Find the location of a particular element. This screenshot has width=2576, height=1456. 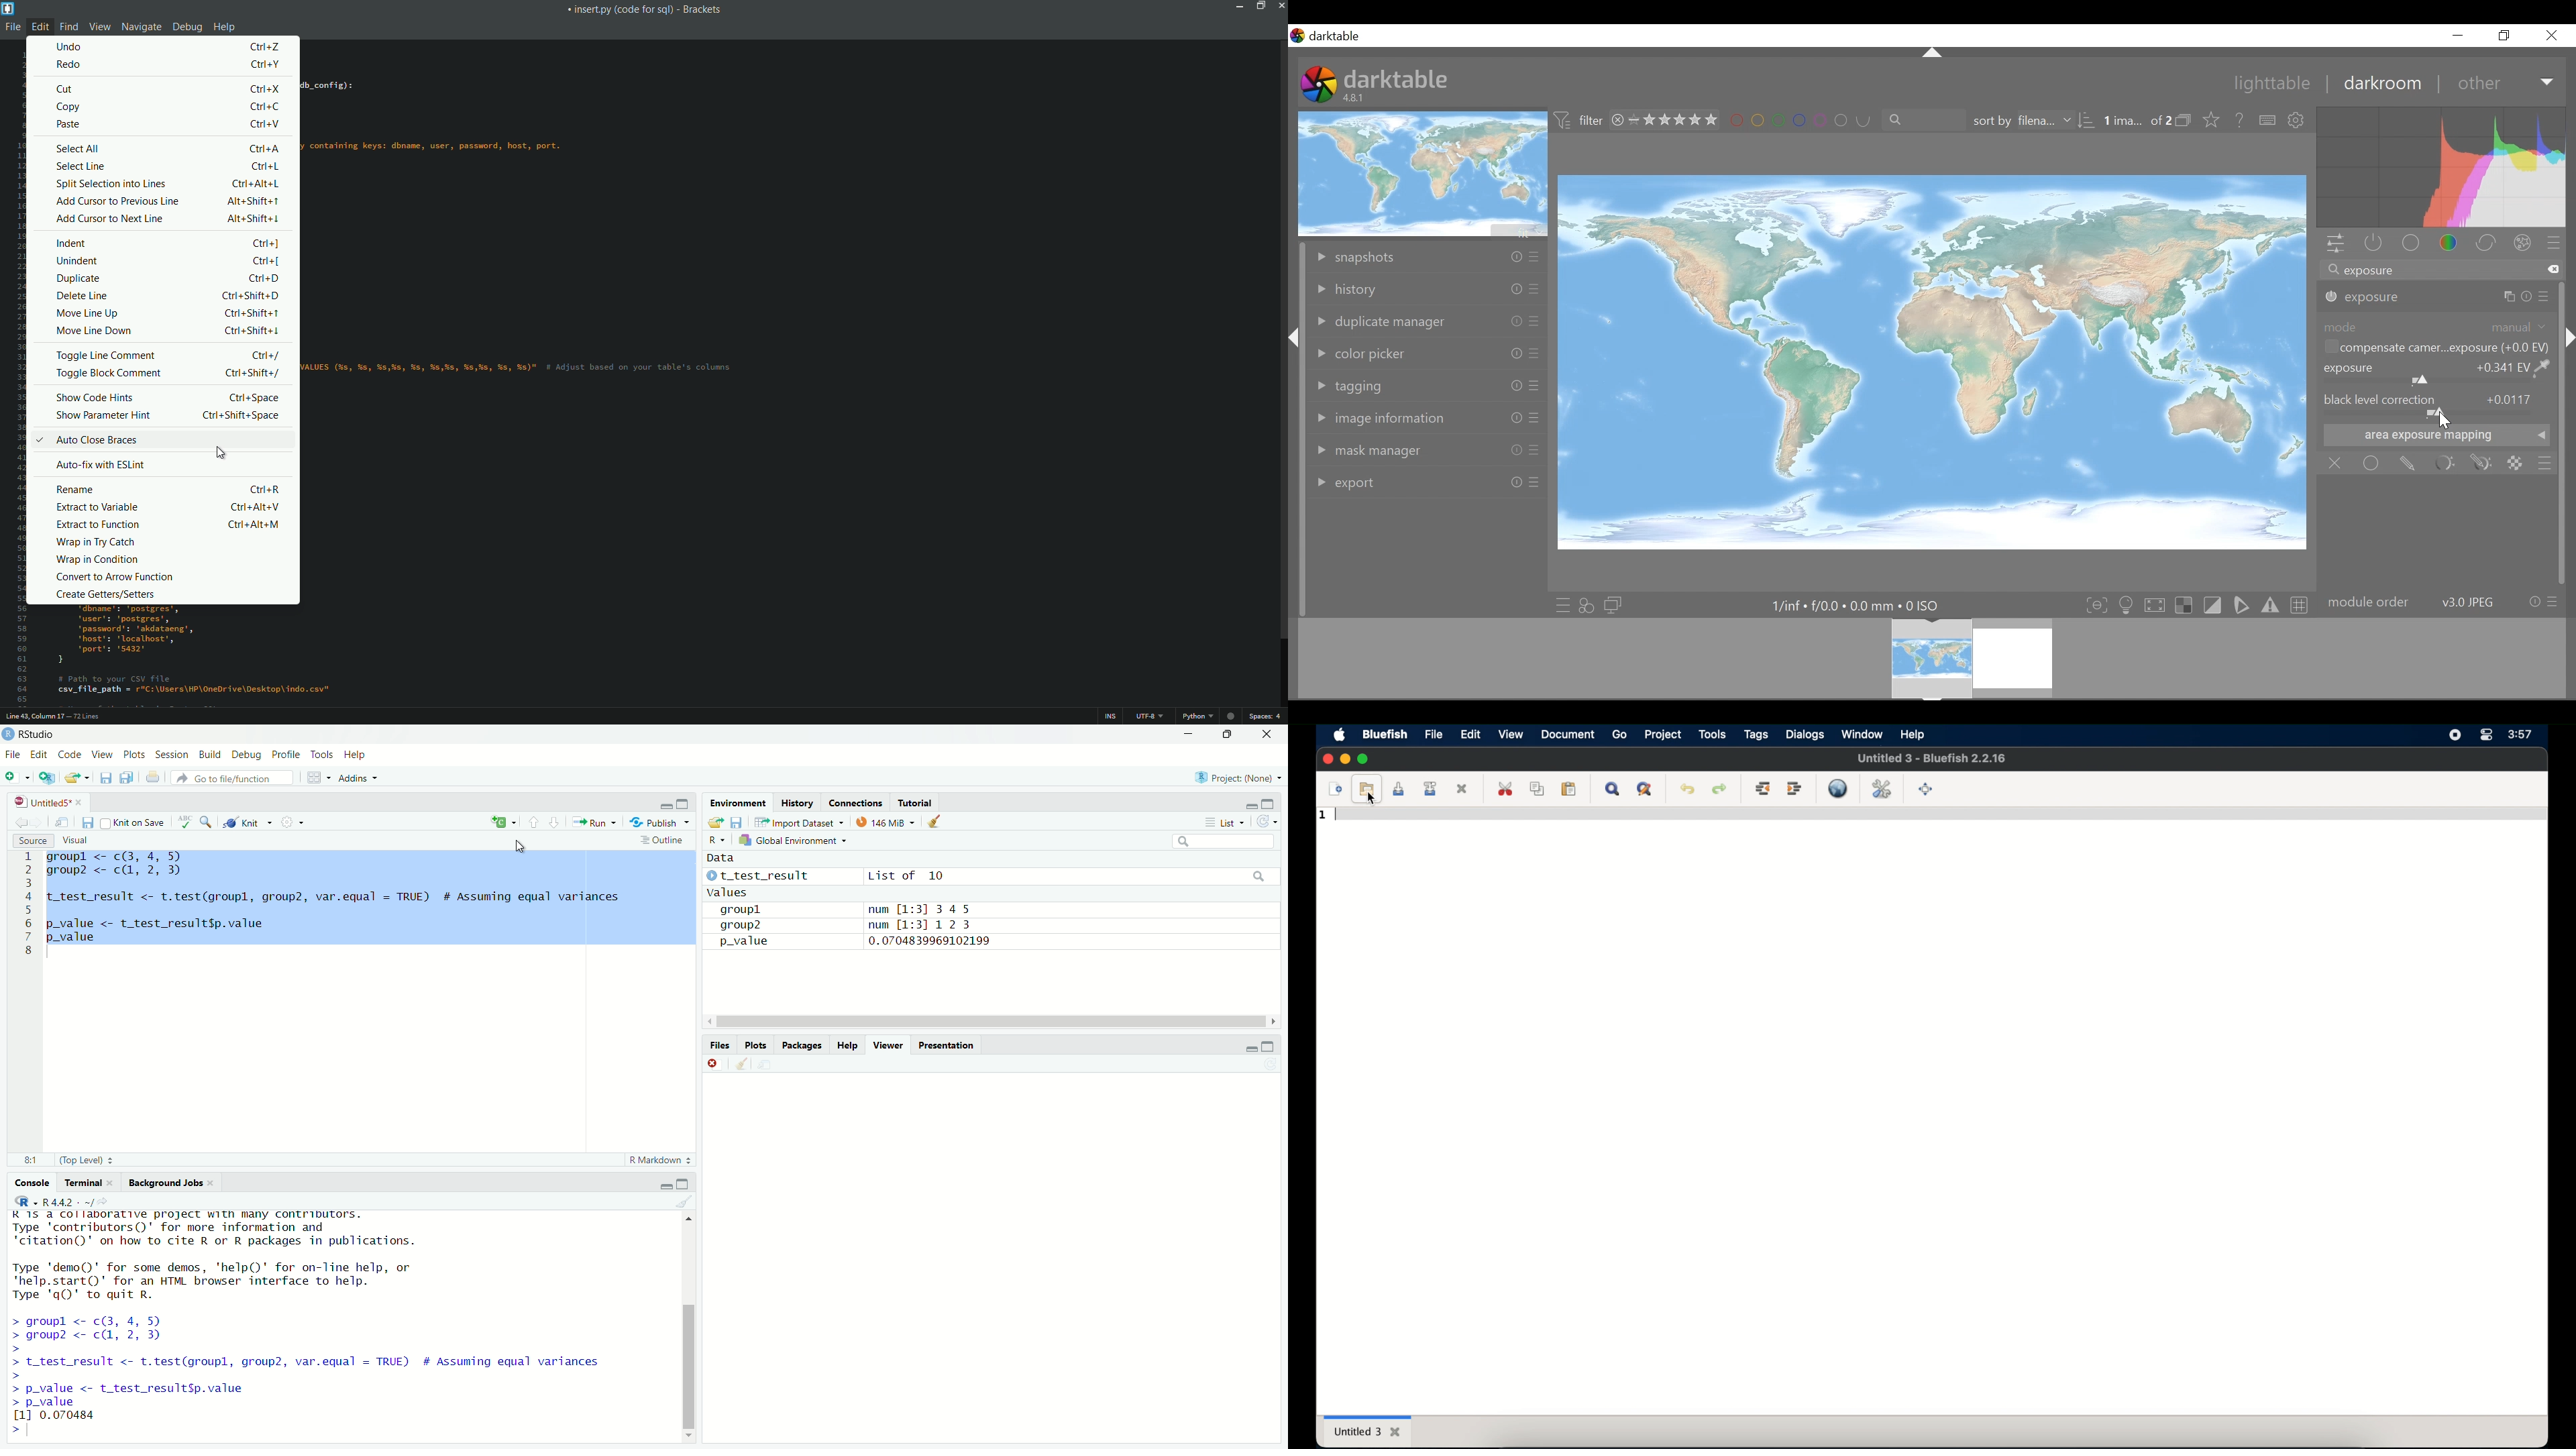

Untitied 3 - Bluefish 2.2.16 is located at coordinates (1933, 759).